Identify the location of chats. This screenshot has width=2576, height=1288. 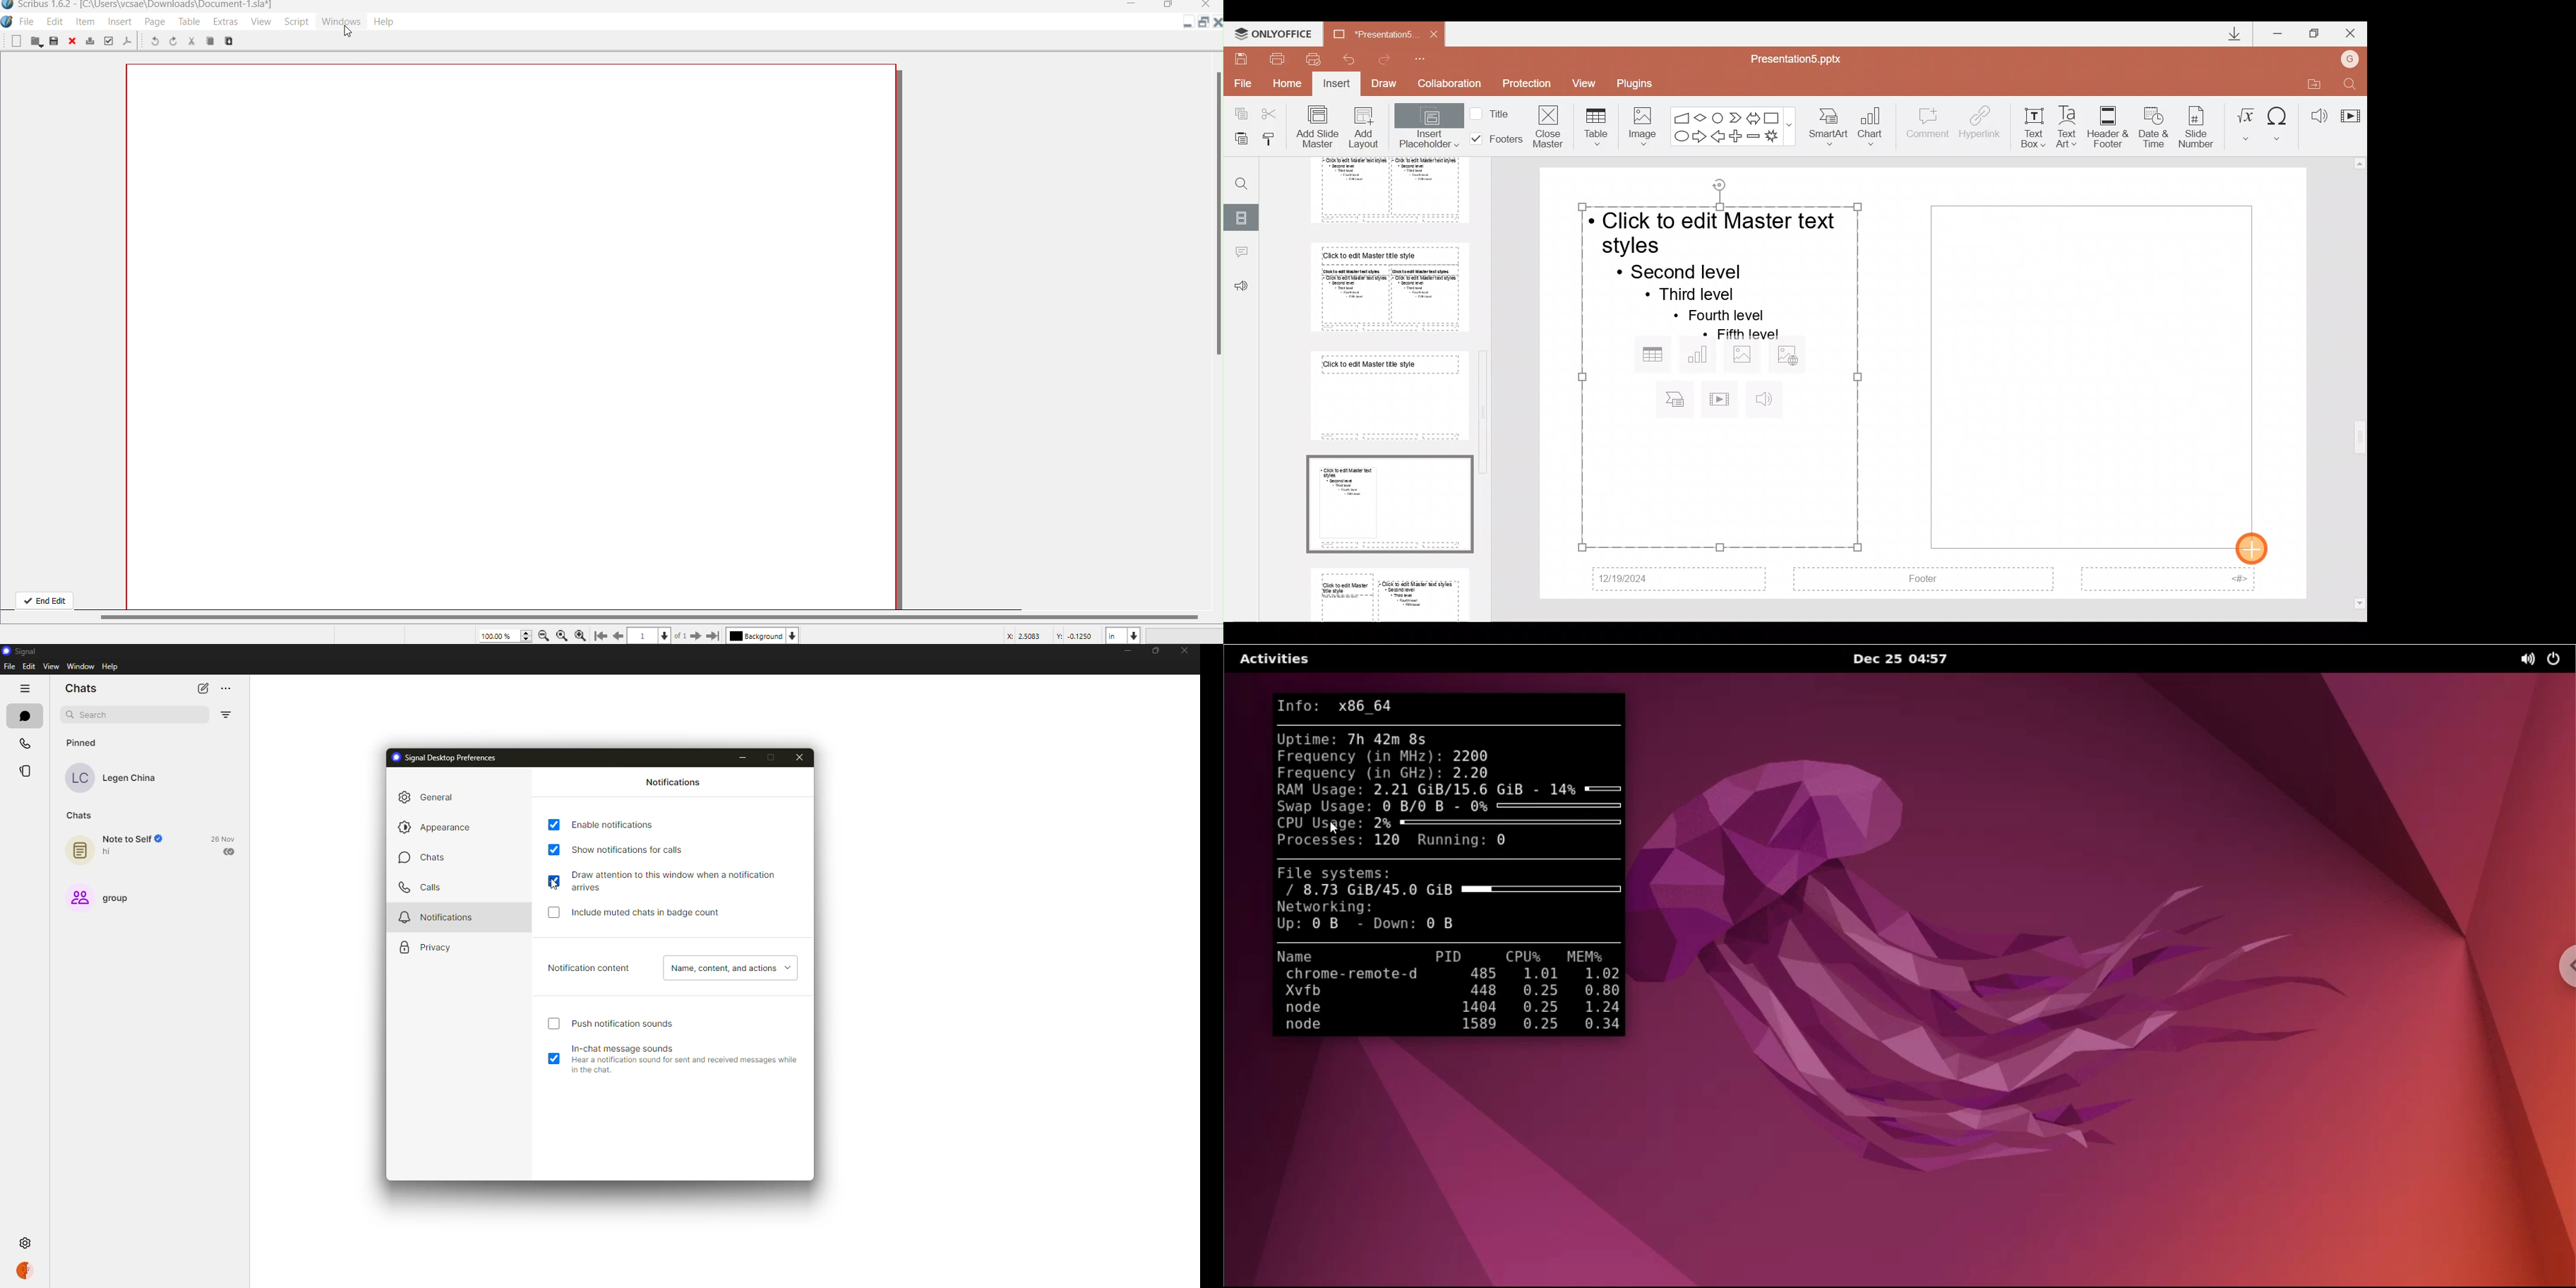
(81, 814).